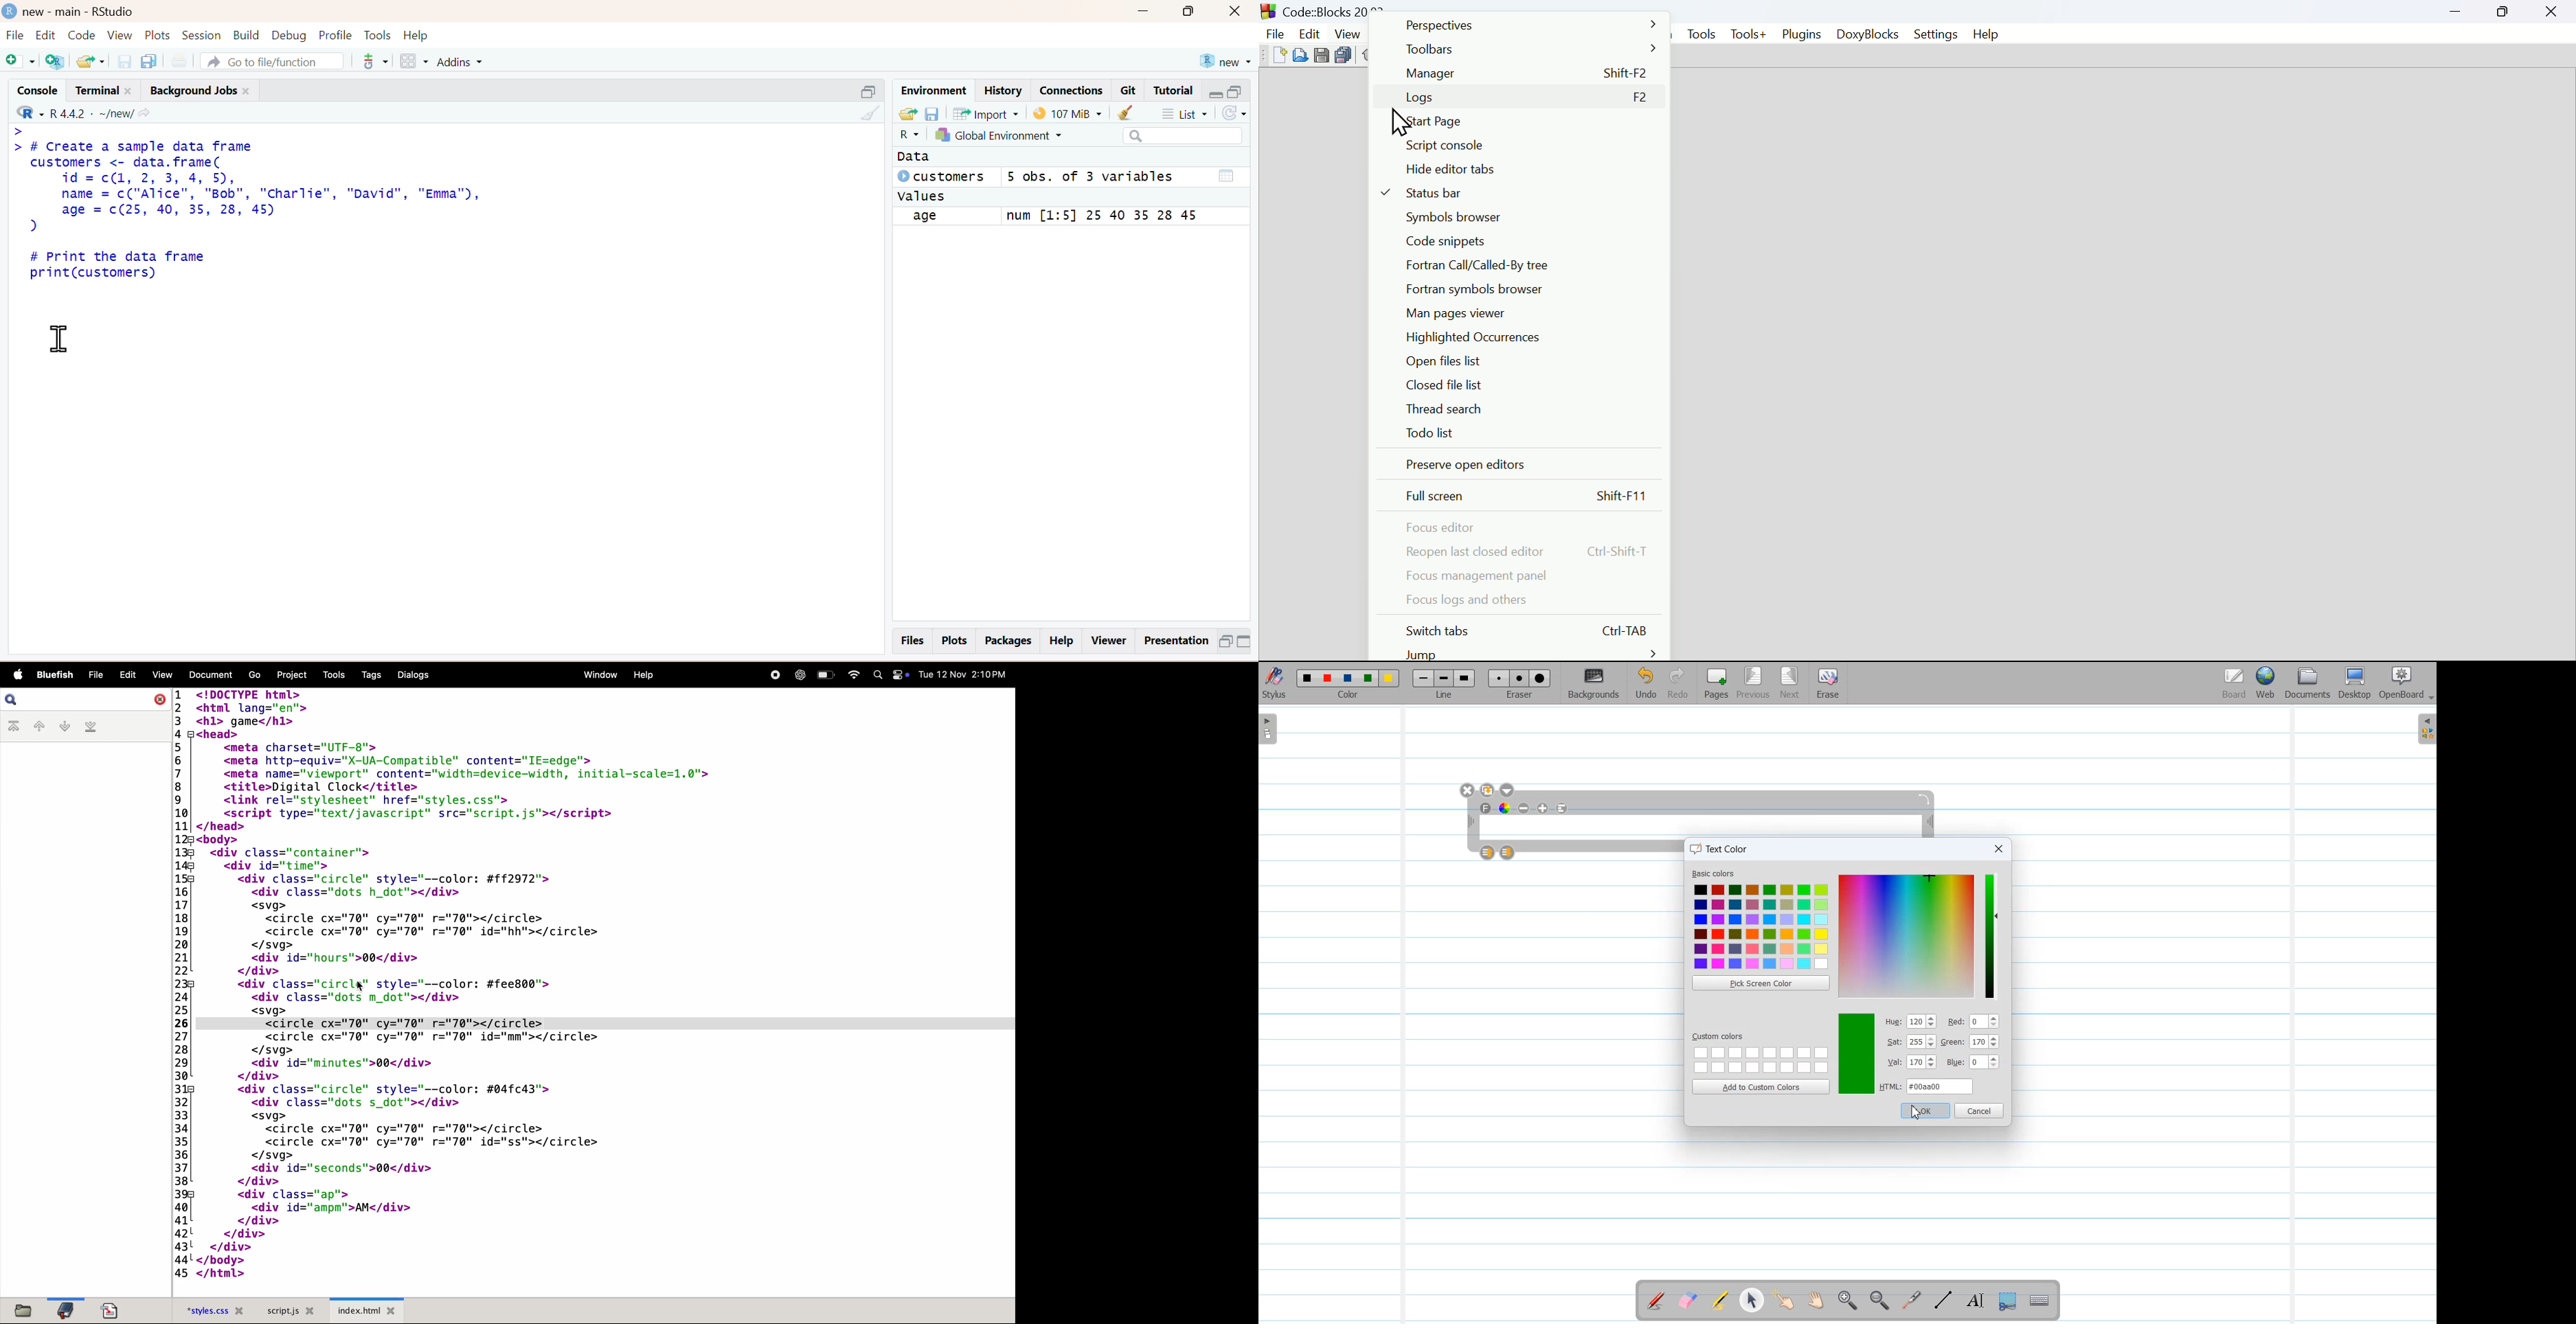 The width and height of the screenshot is (2576, 1344). Describe the element at coordinates (14, 727) in the screenshot. I see `first bookmark` at that location.